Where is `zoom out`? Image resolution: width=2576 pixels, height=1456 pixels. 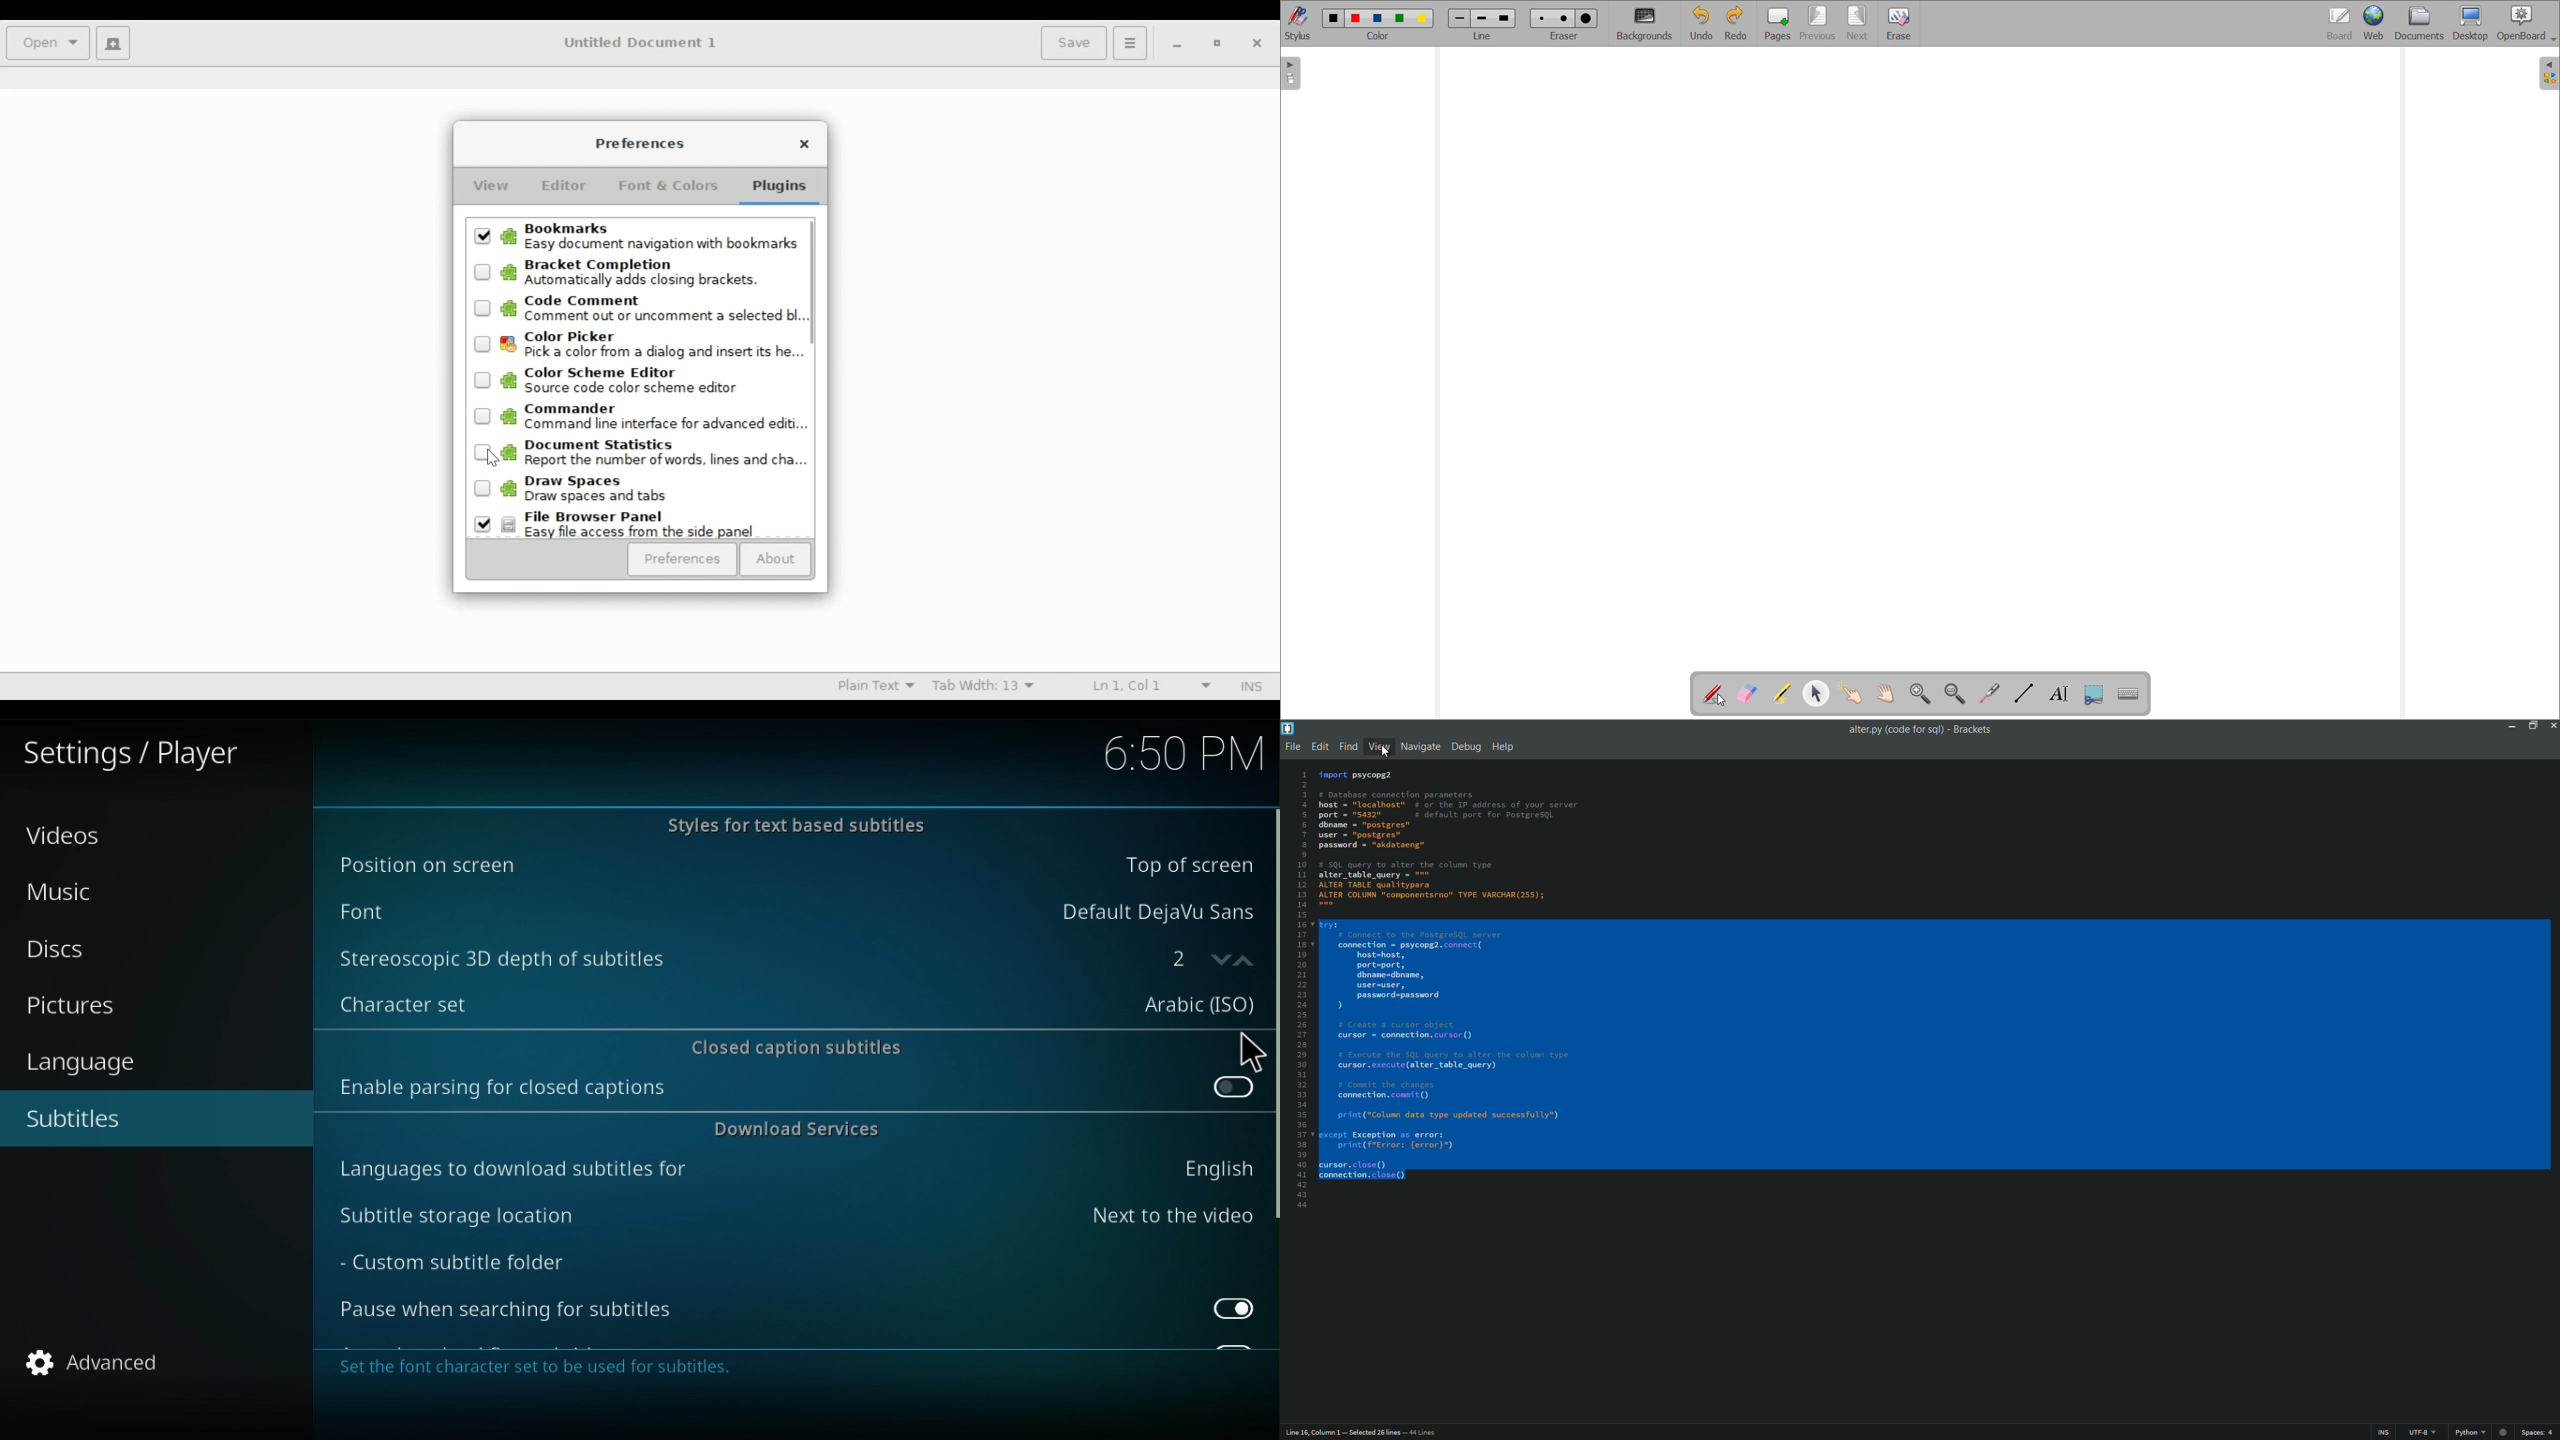 zoom out is located at coordinates (1955, 693).